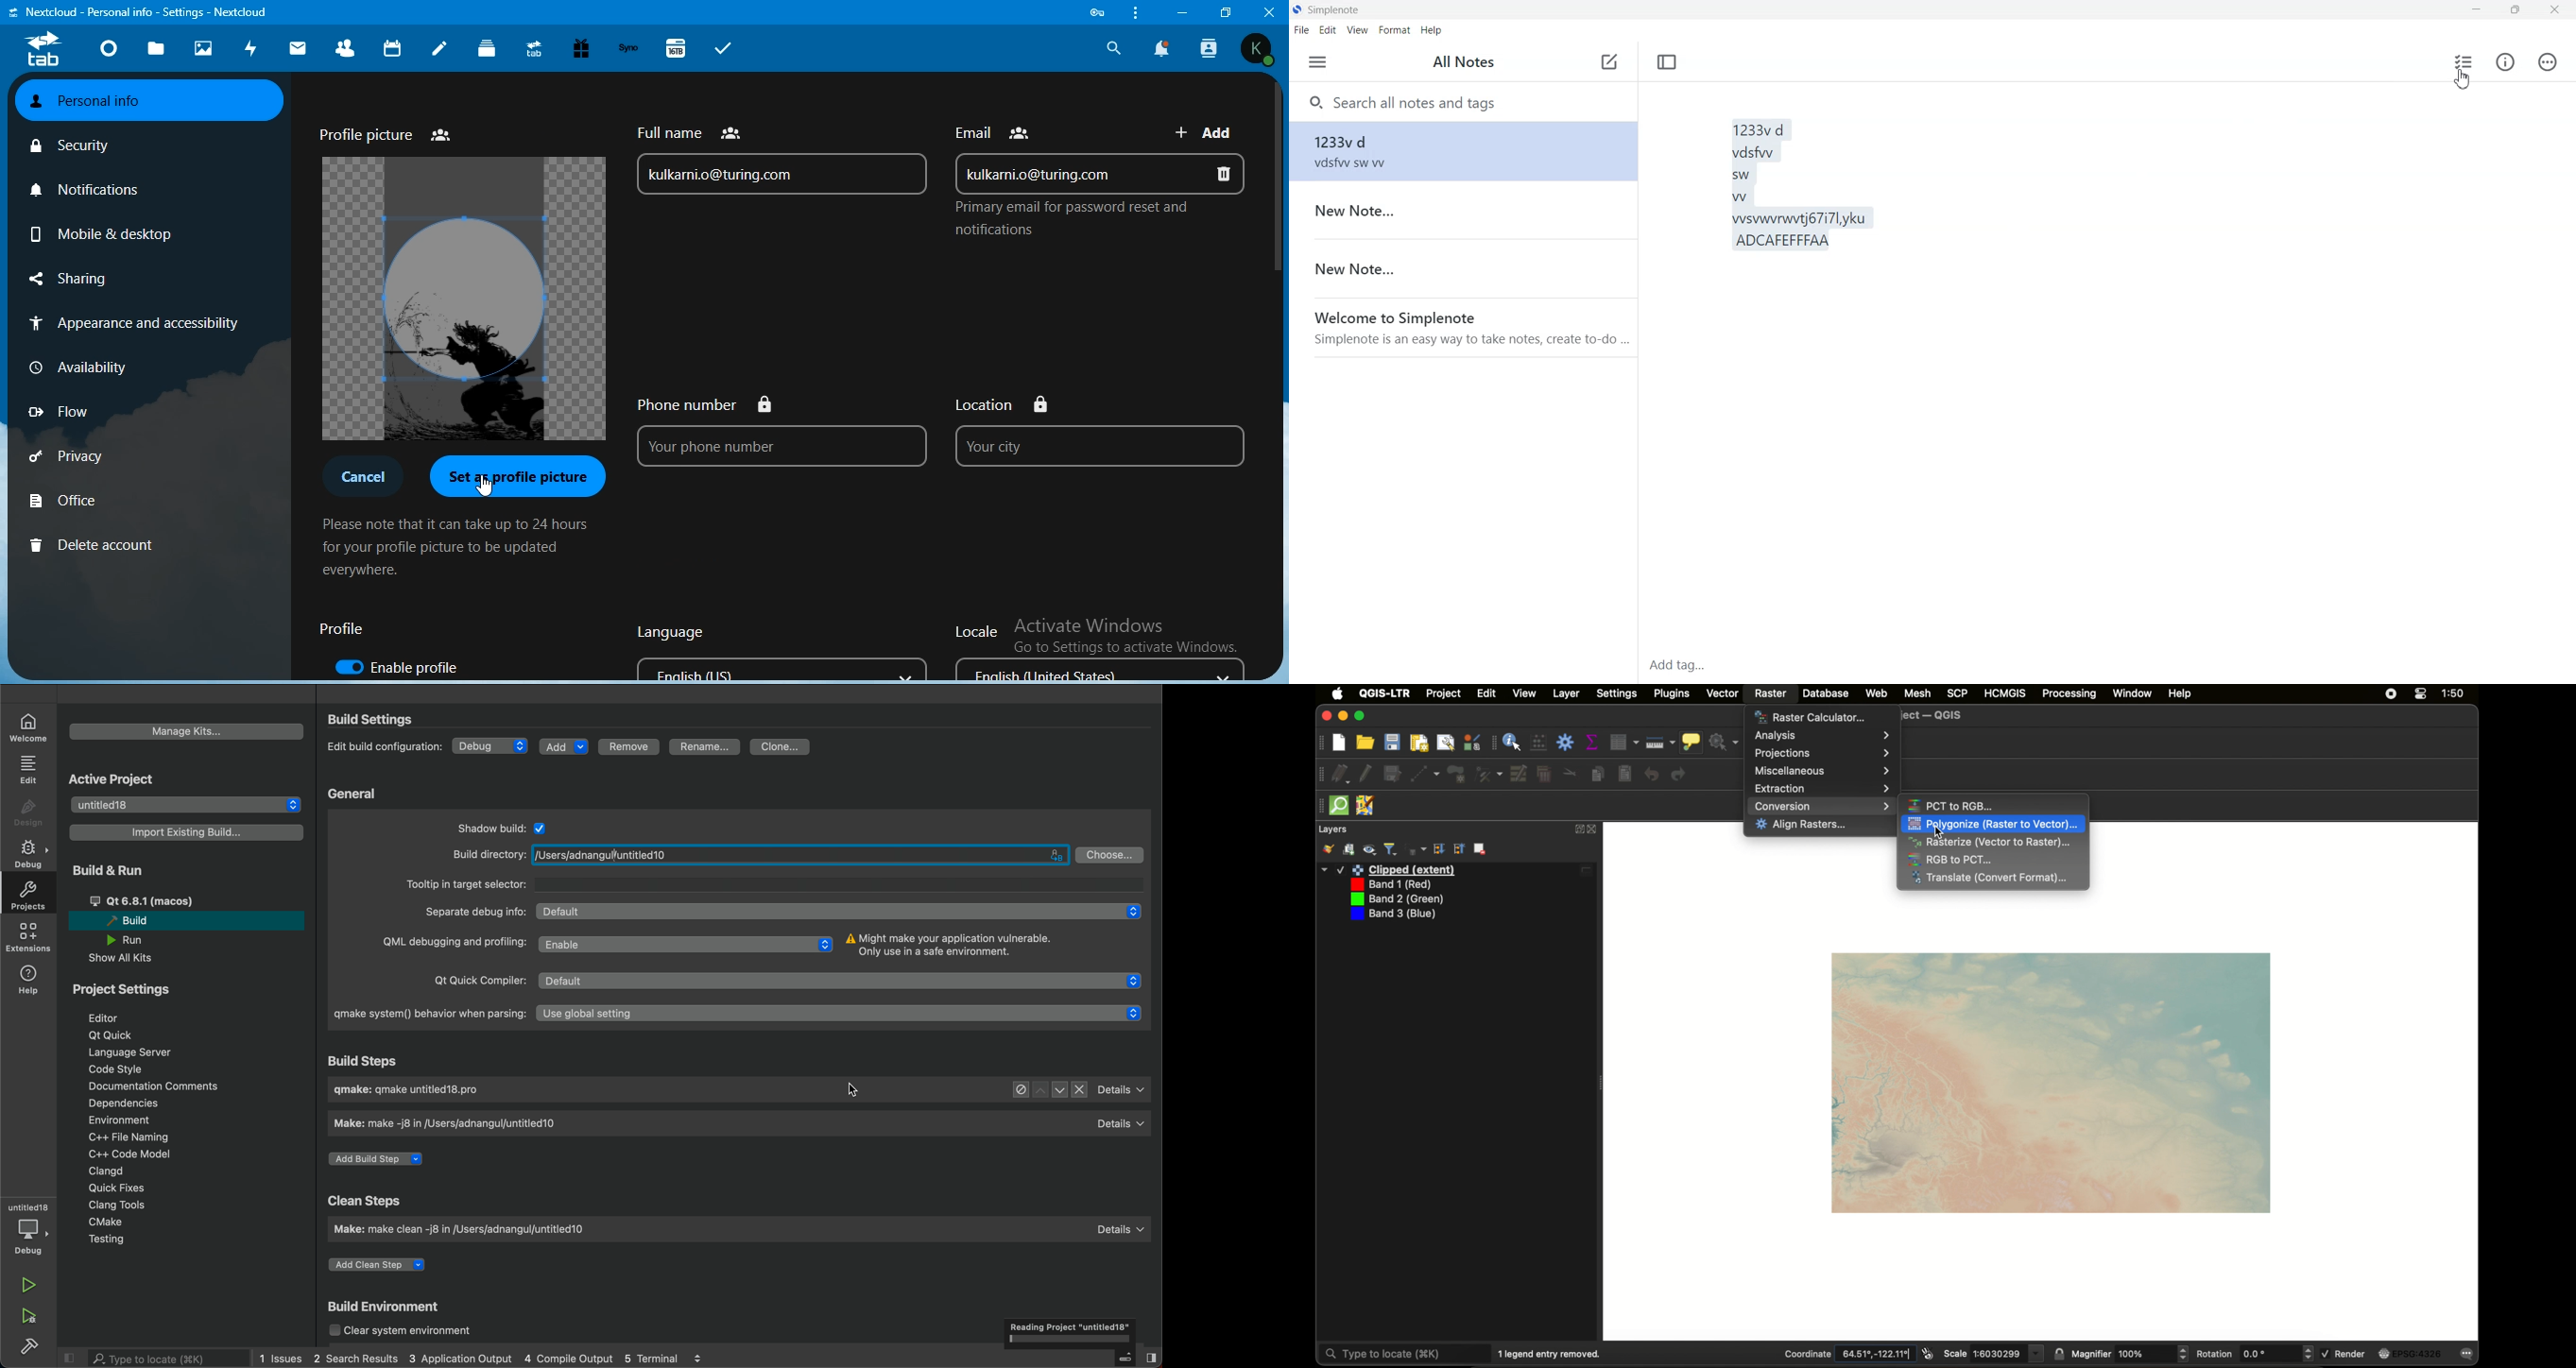 This screenshot has height=1372, width=2576. Describe the element at coordinates (1465, 62) in the screenshot. I see `All Notes` at that location.